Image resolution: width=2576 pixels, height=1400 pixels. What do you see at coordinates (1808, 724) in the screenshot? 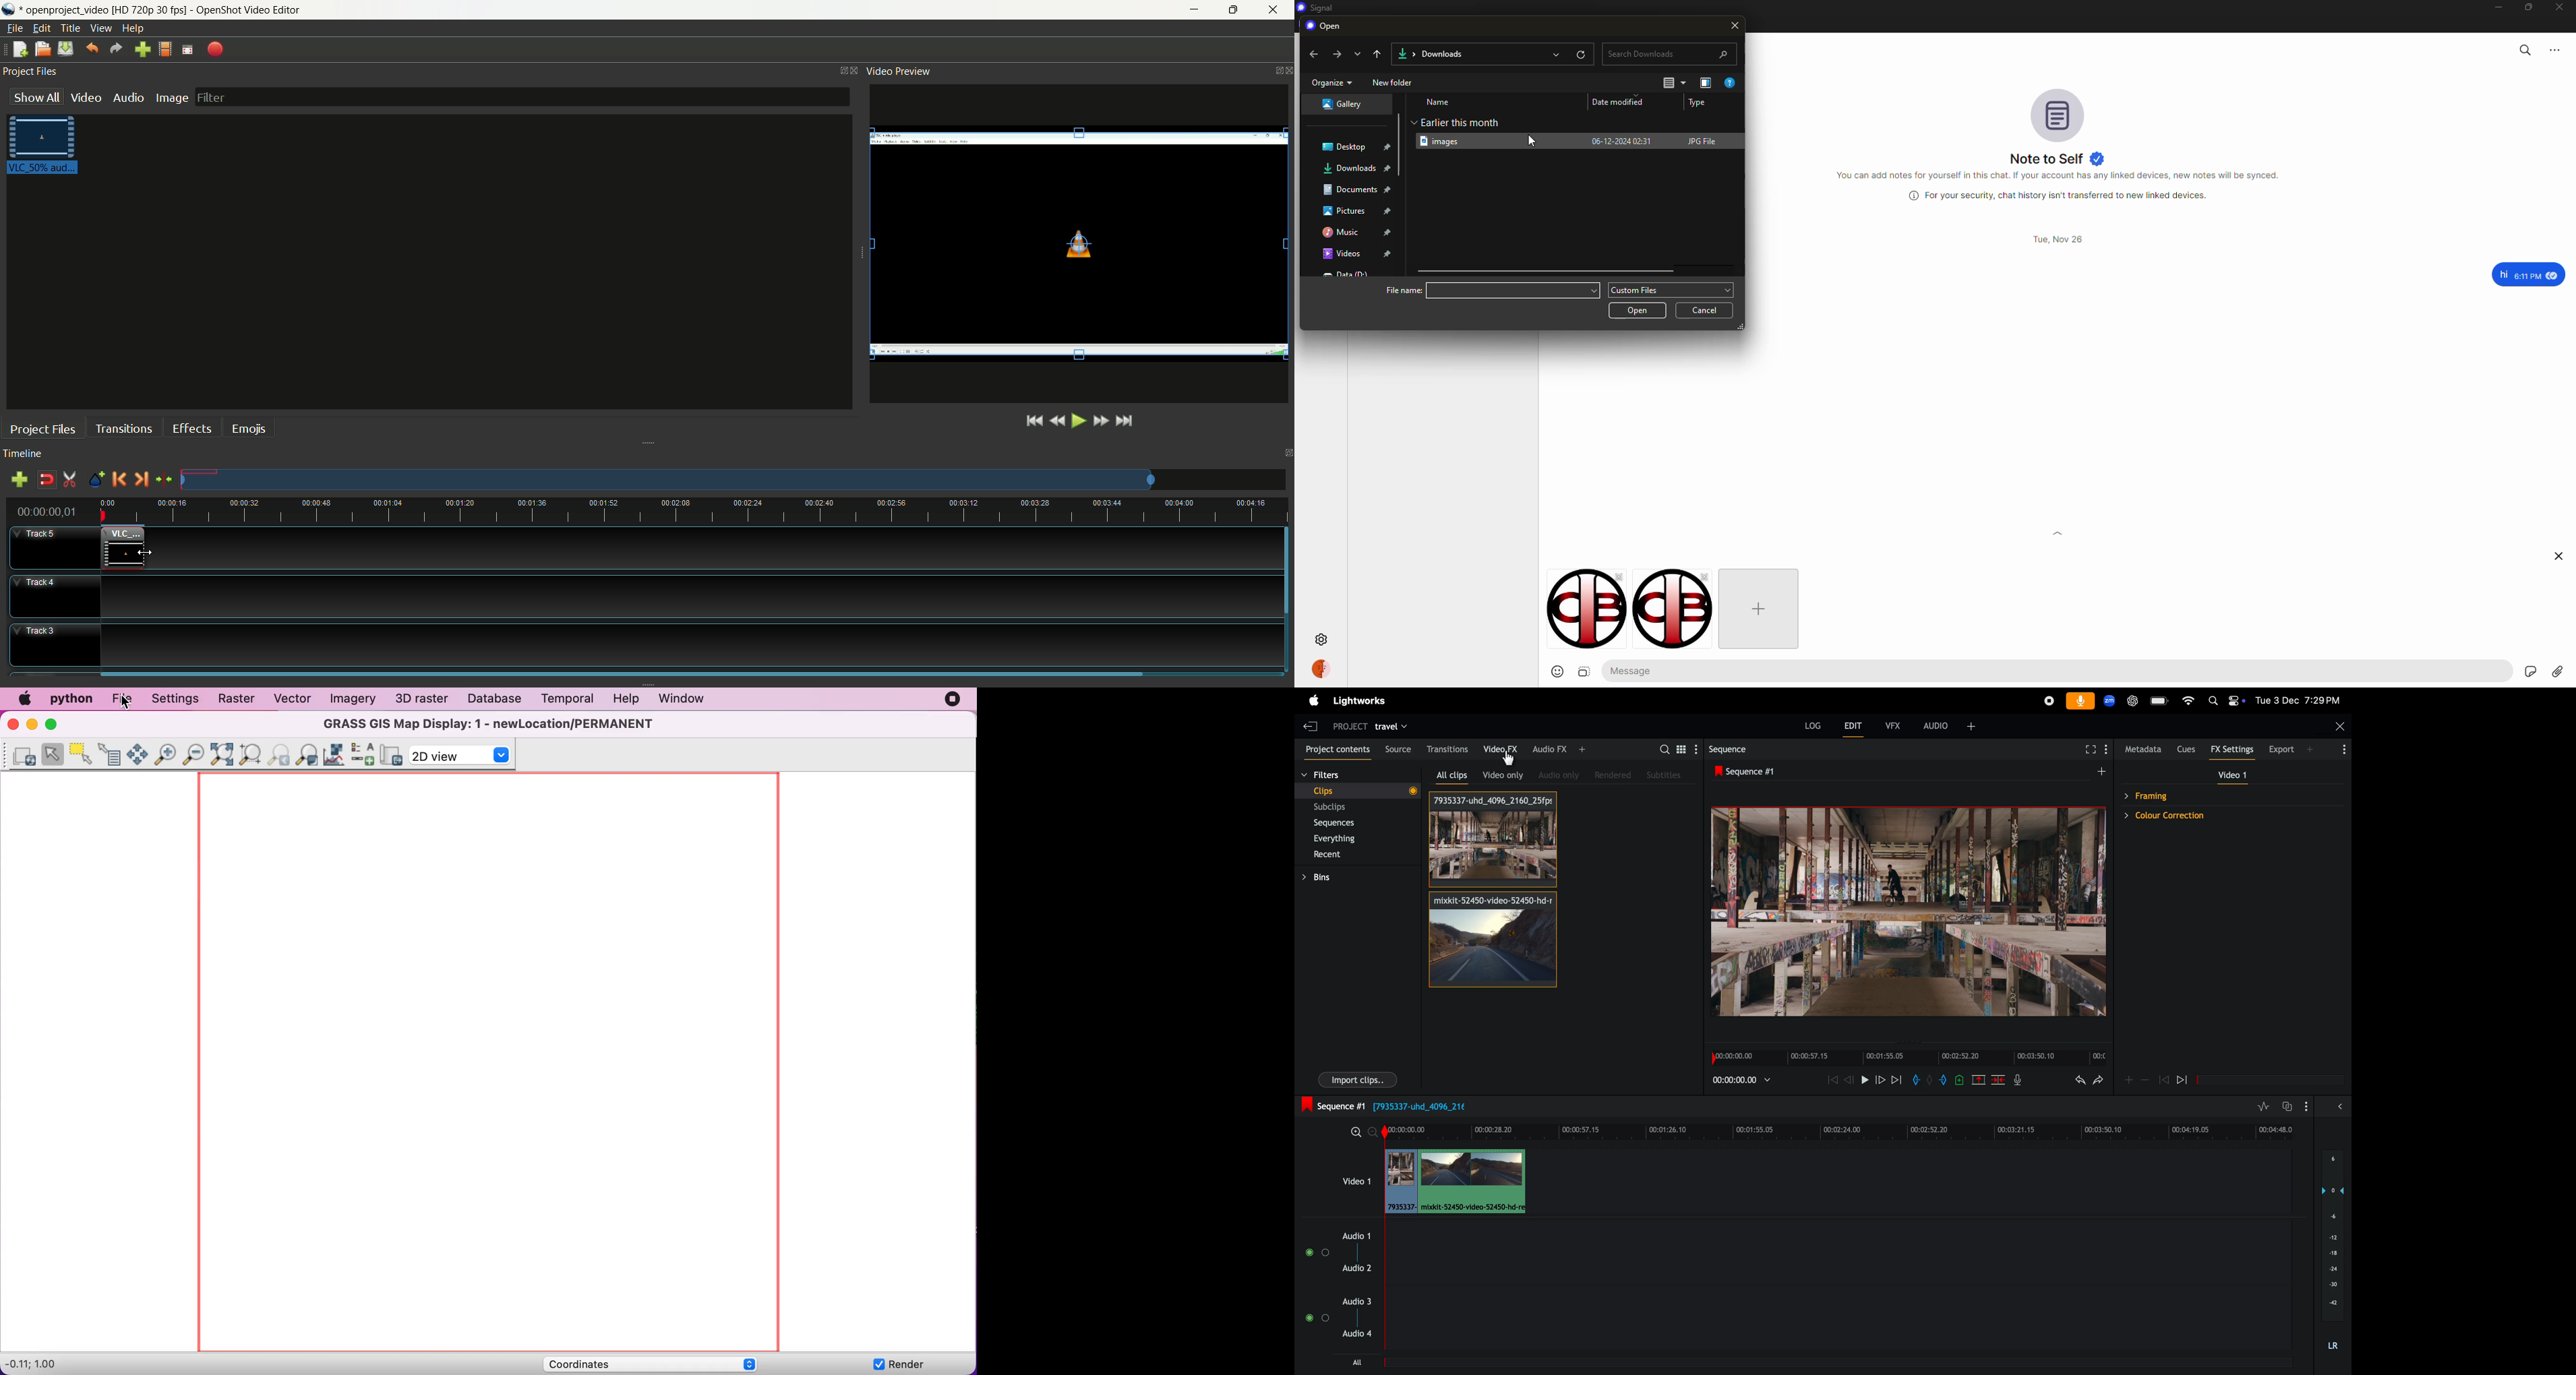
I see `Log` at bounding box center [1808, 724].